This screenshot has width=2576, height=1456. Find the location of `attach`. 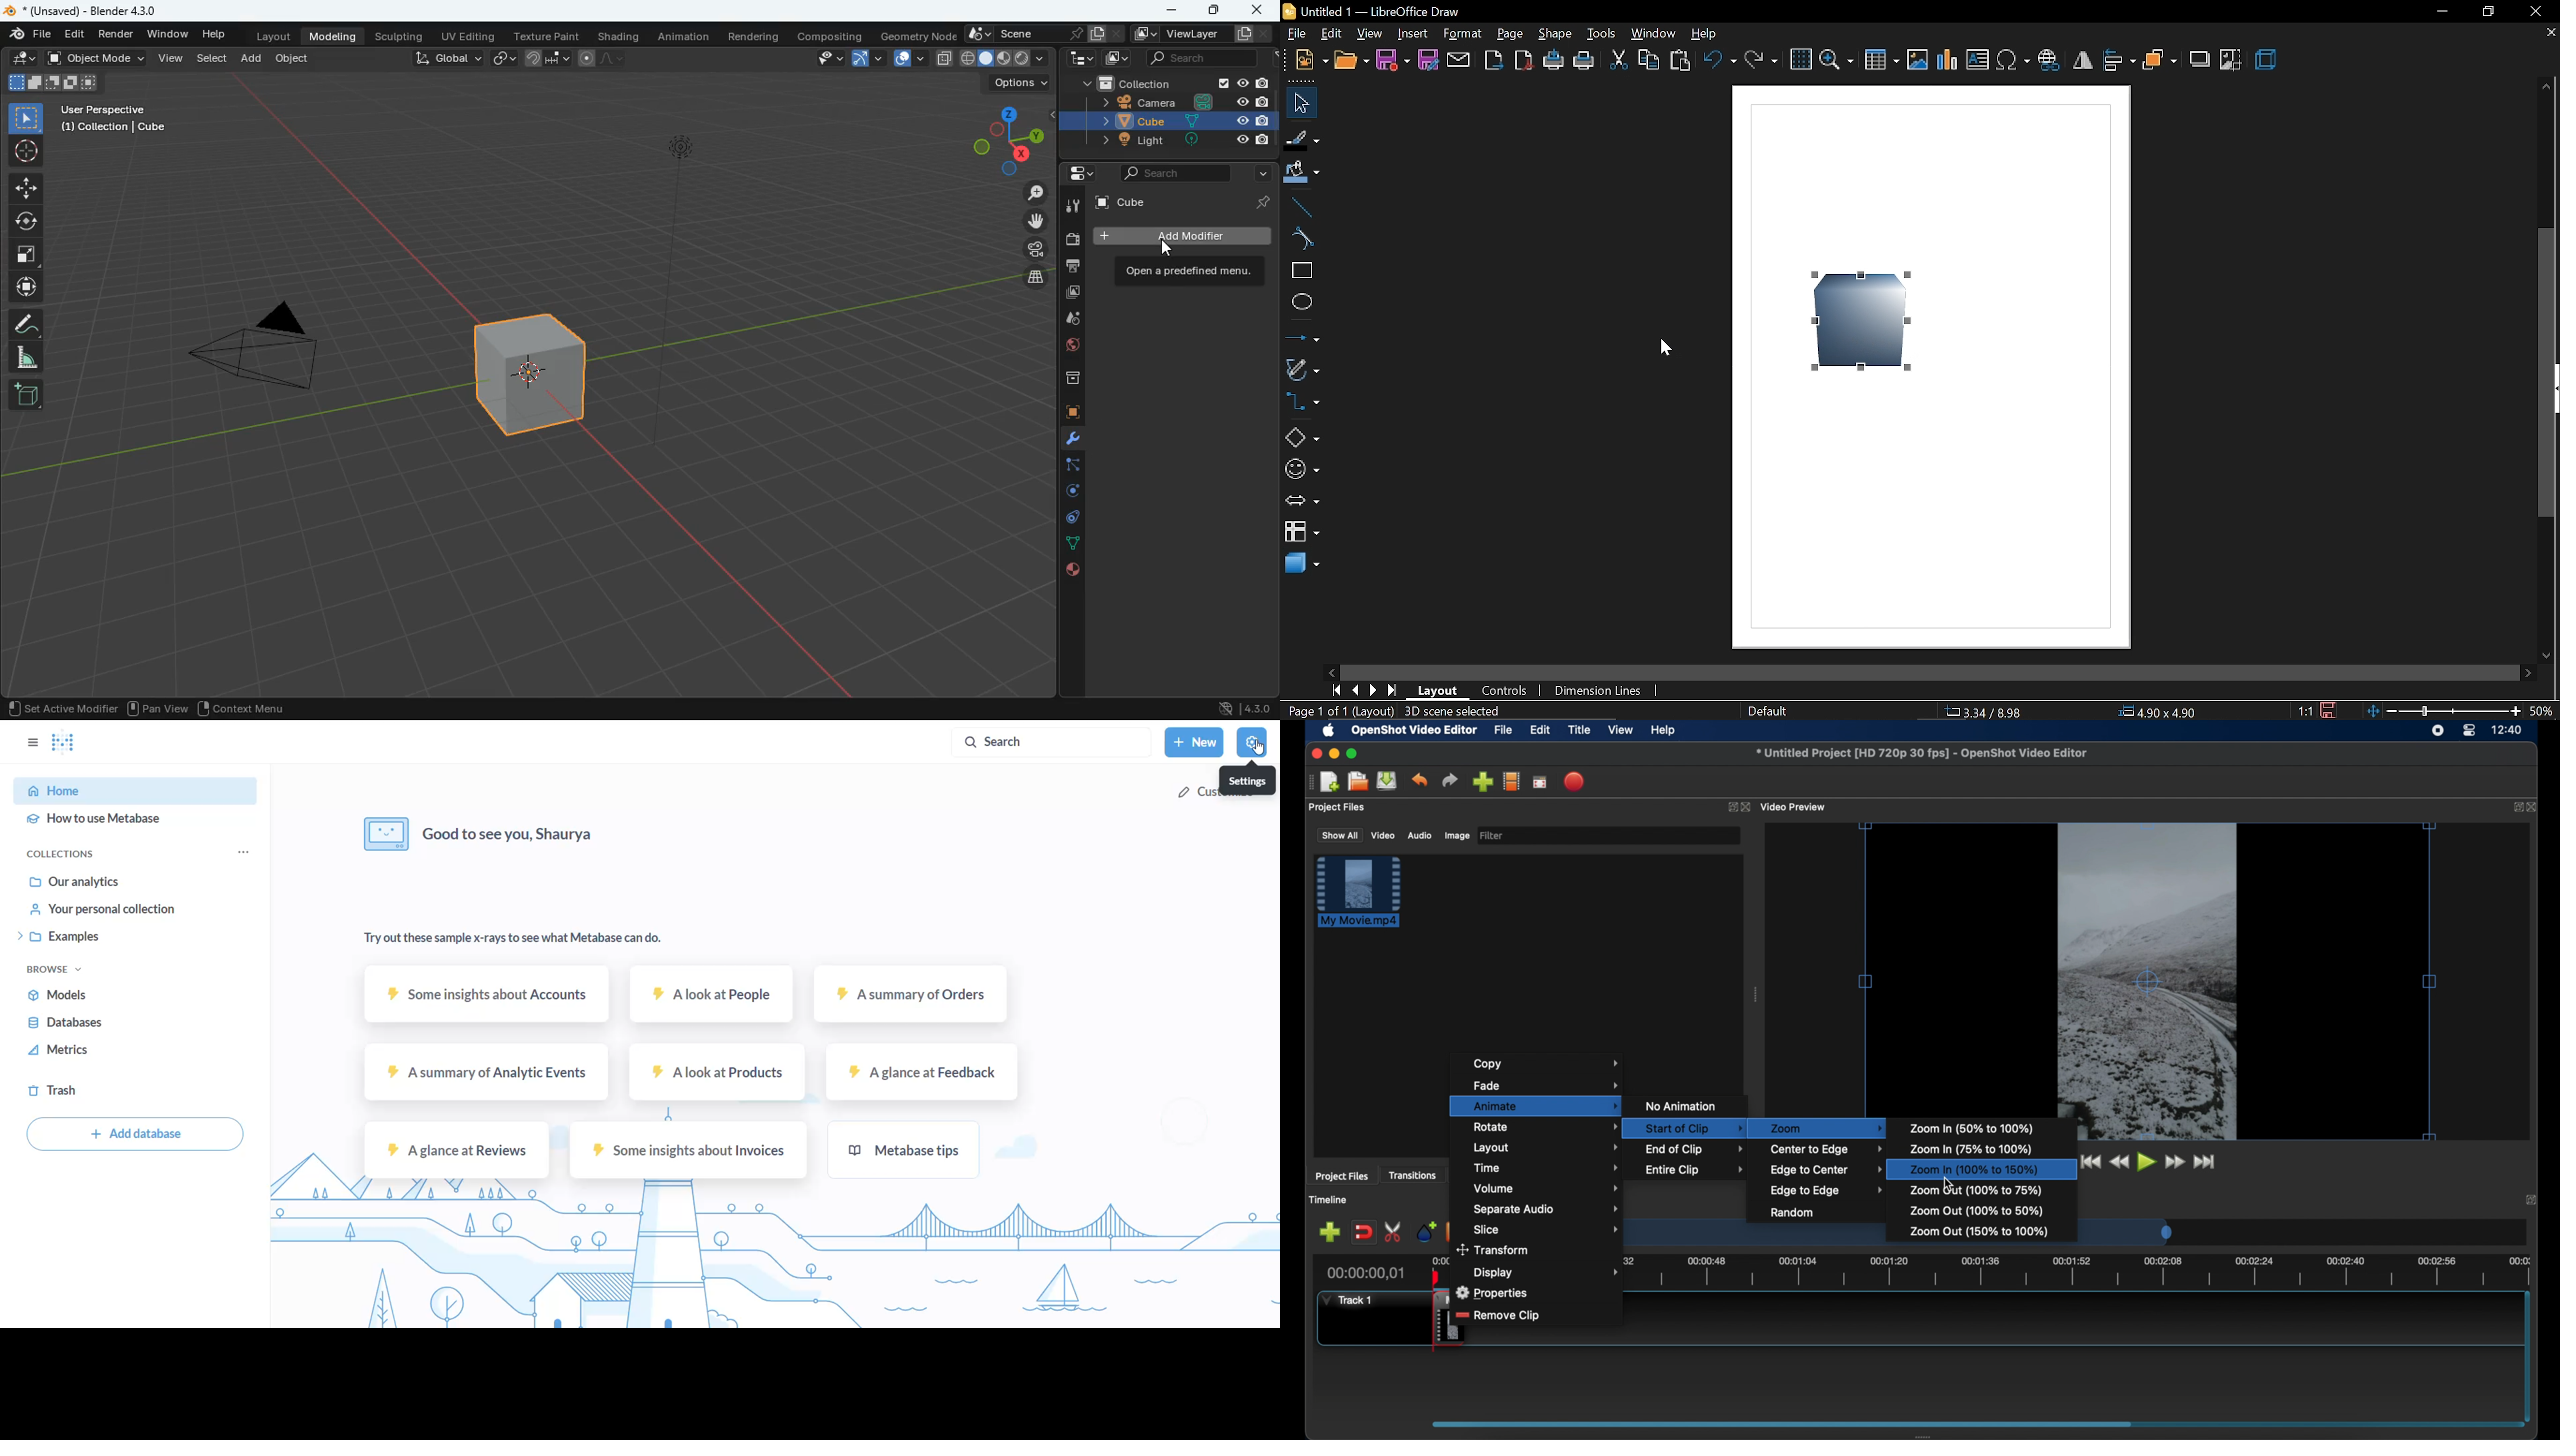

attach is located at coordinates (1460, 60).